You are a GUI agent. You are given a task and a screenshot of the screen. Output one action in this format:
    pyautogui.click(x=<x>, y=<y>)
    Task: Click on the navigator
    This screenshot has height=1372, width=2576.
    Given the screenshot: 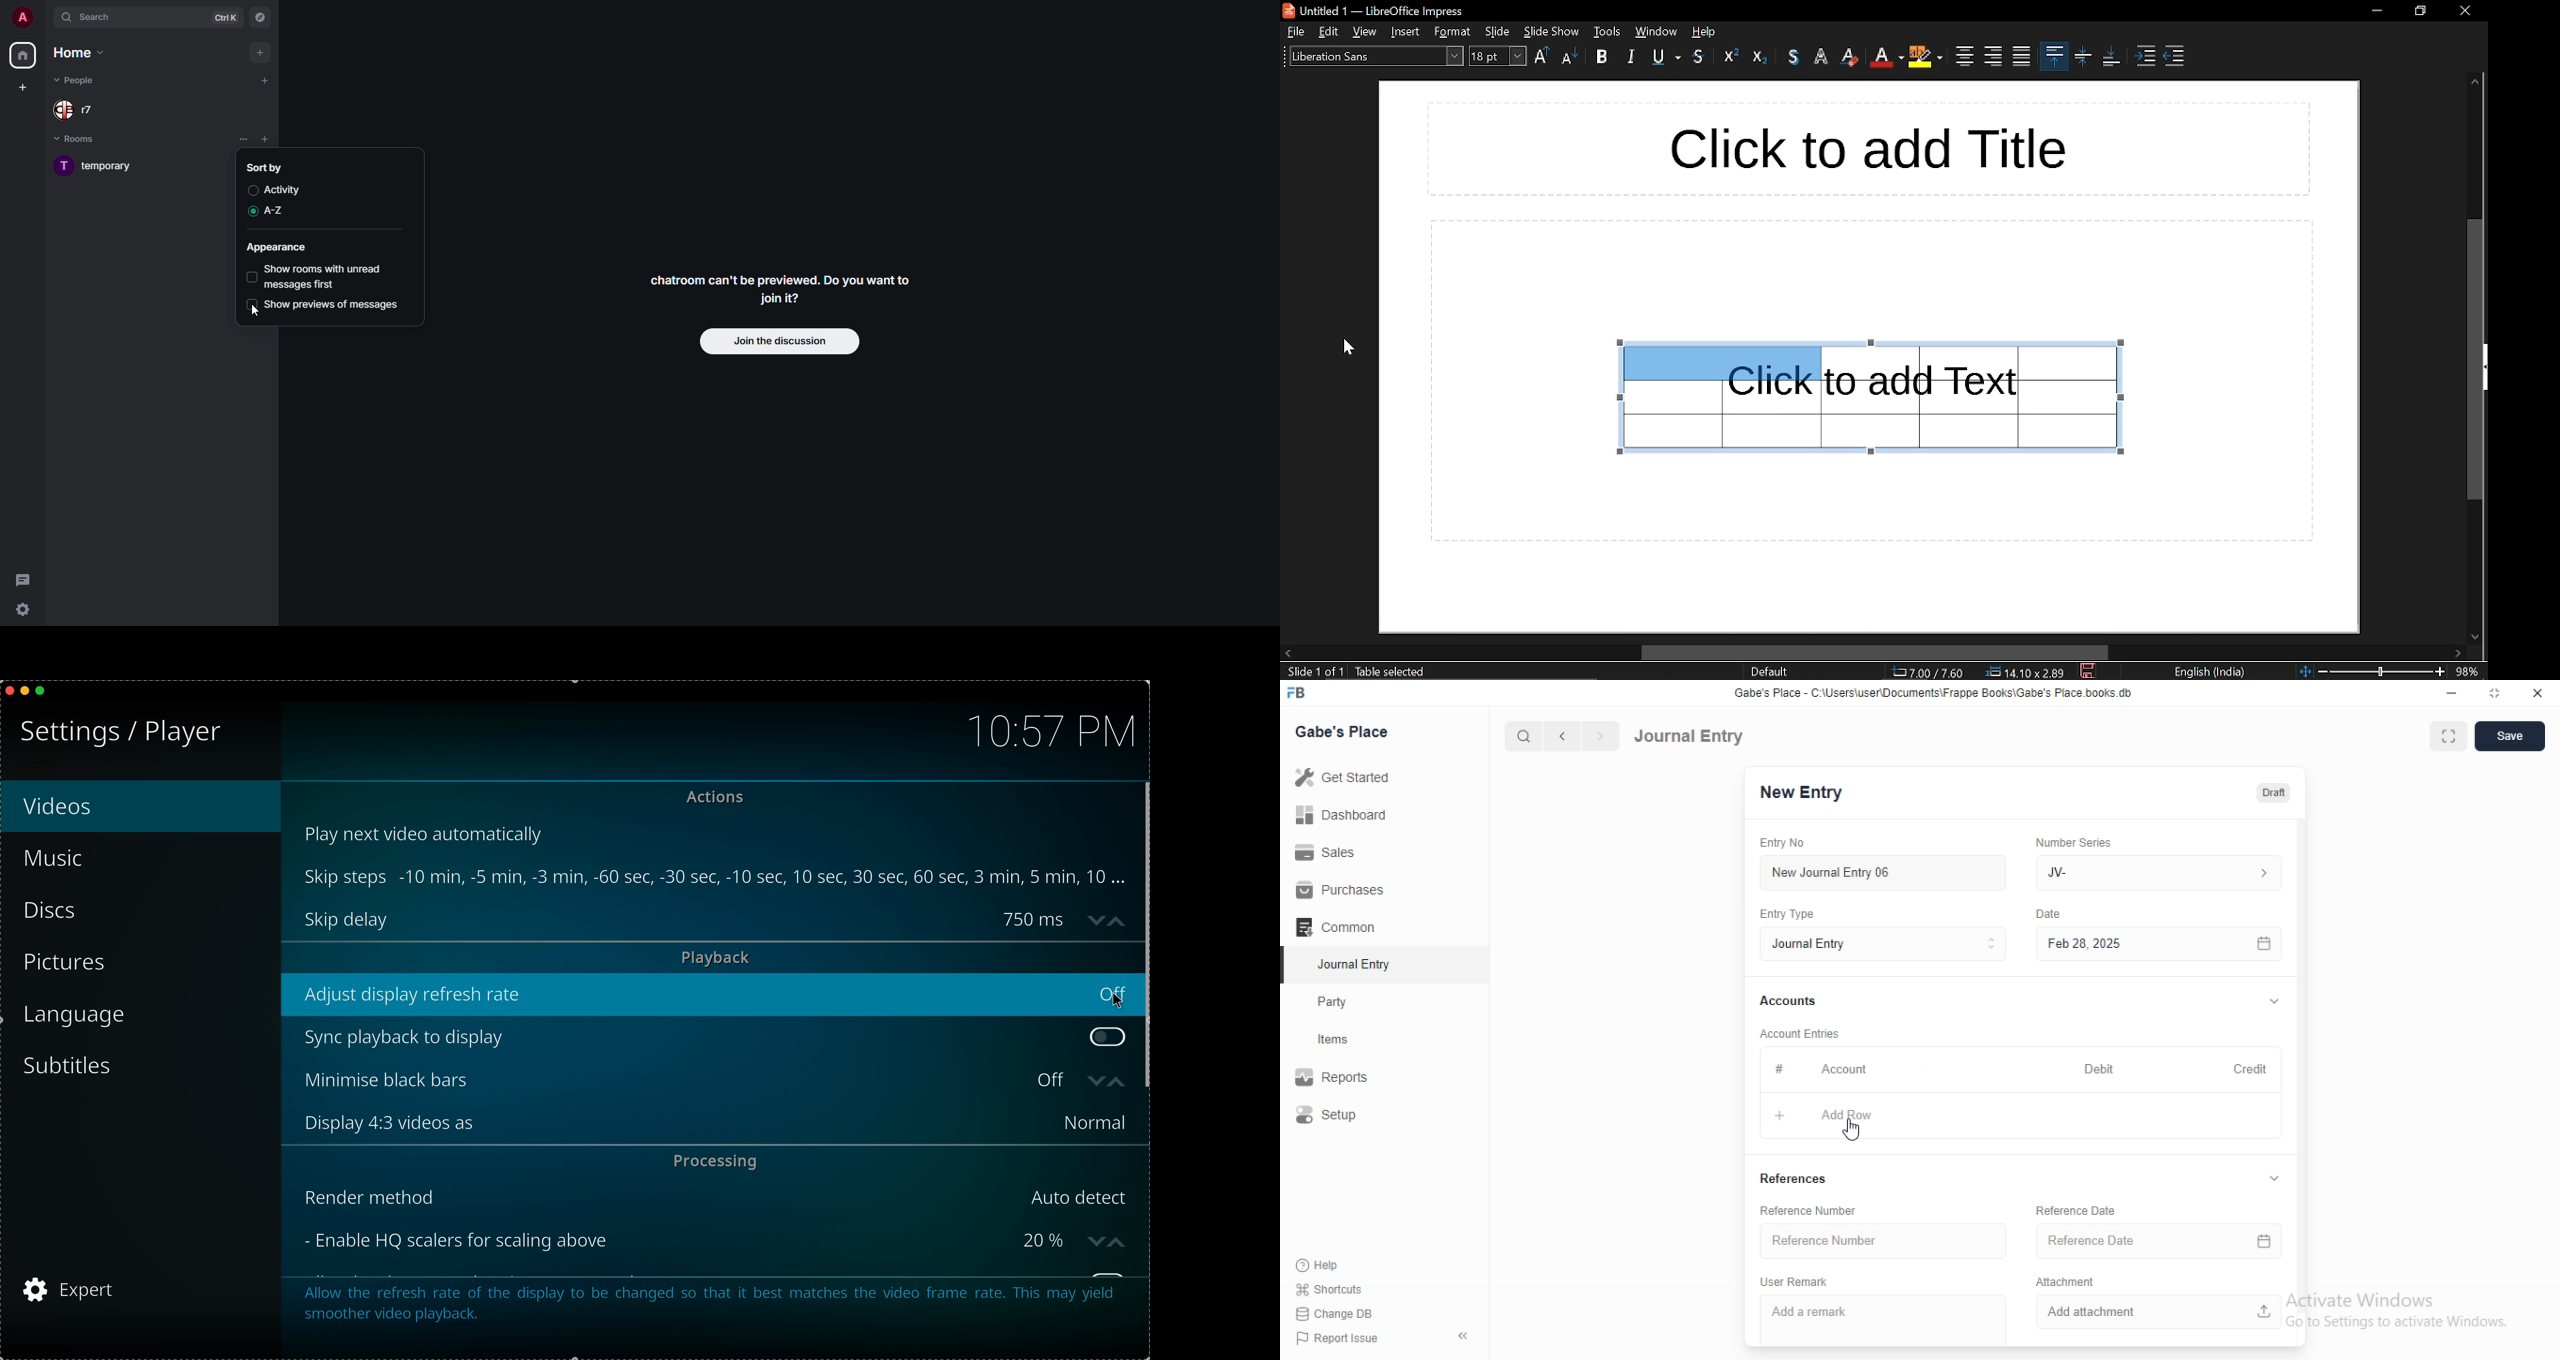 What is the action you would take?
    pyautogui.click(x=259, y=19)
    